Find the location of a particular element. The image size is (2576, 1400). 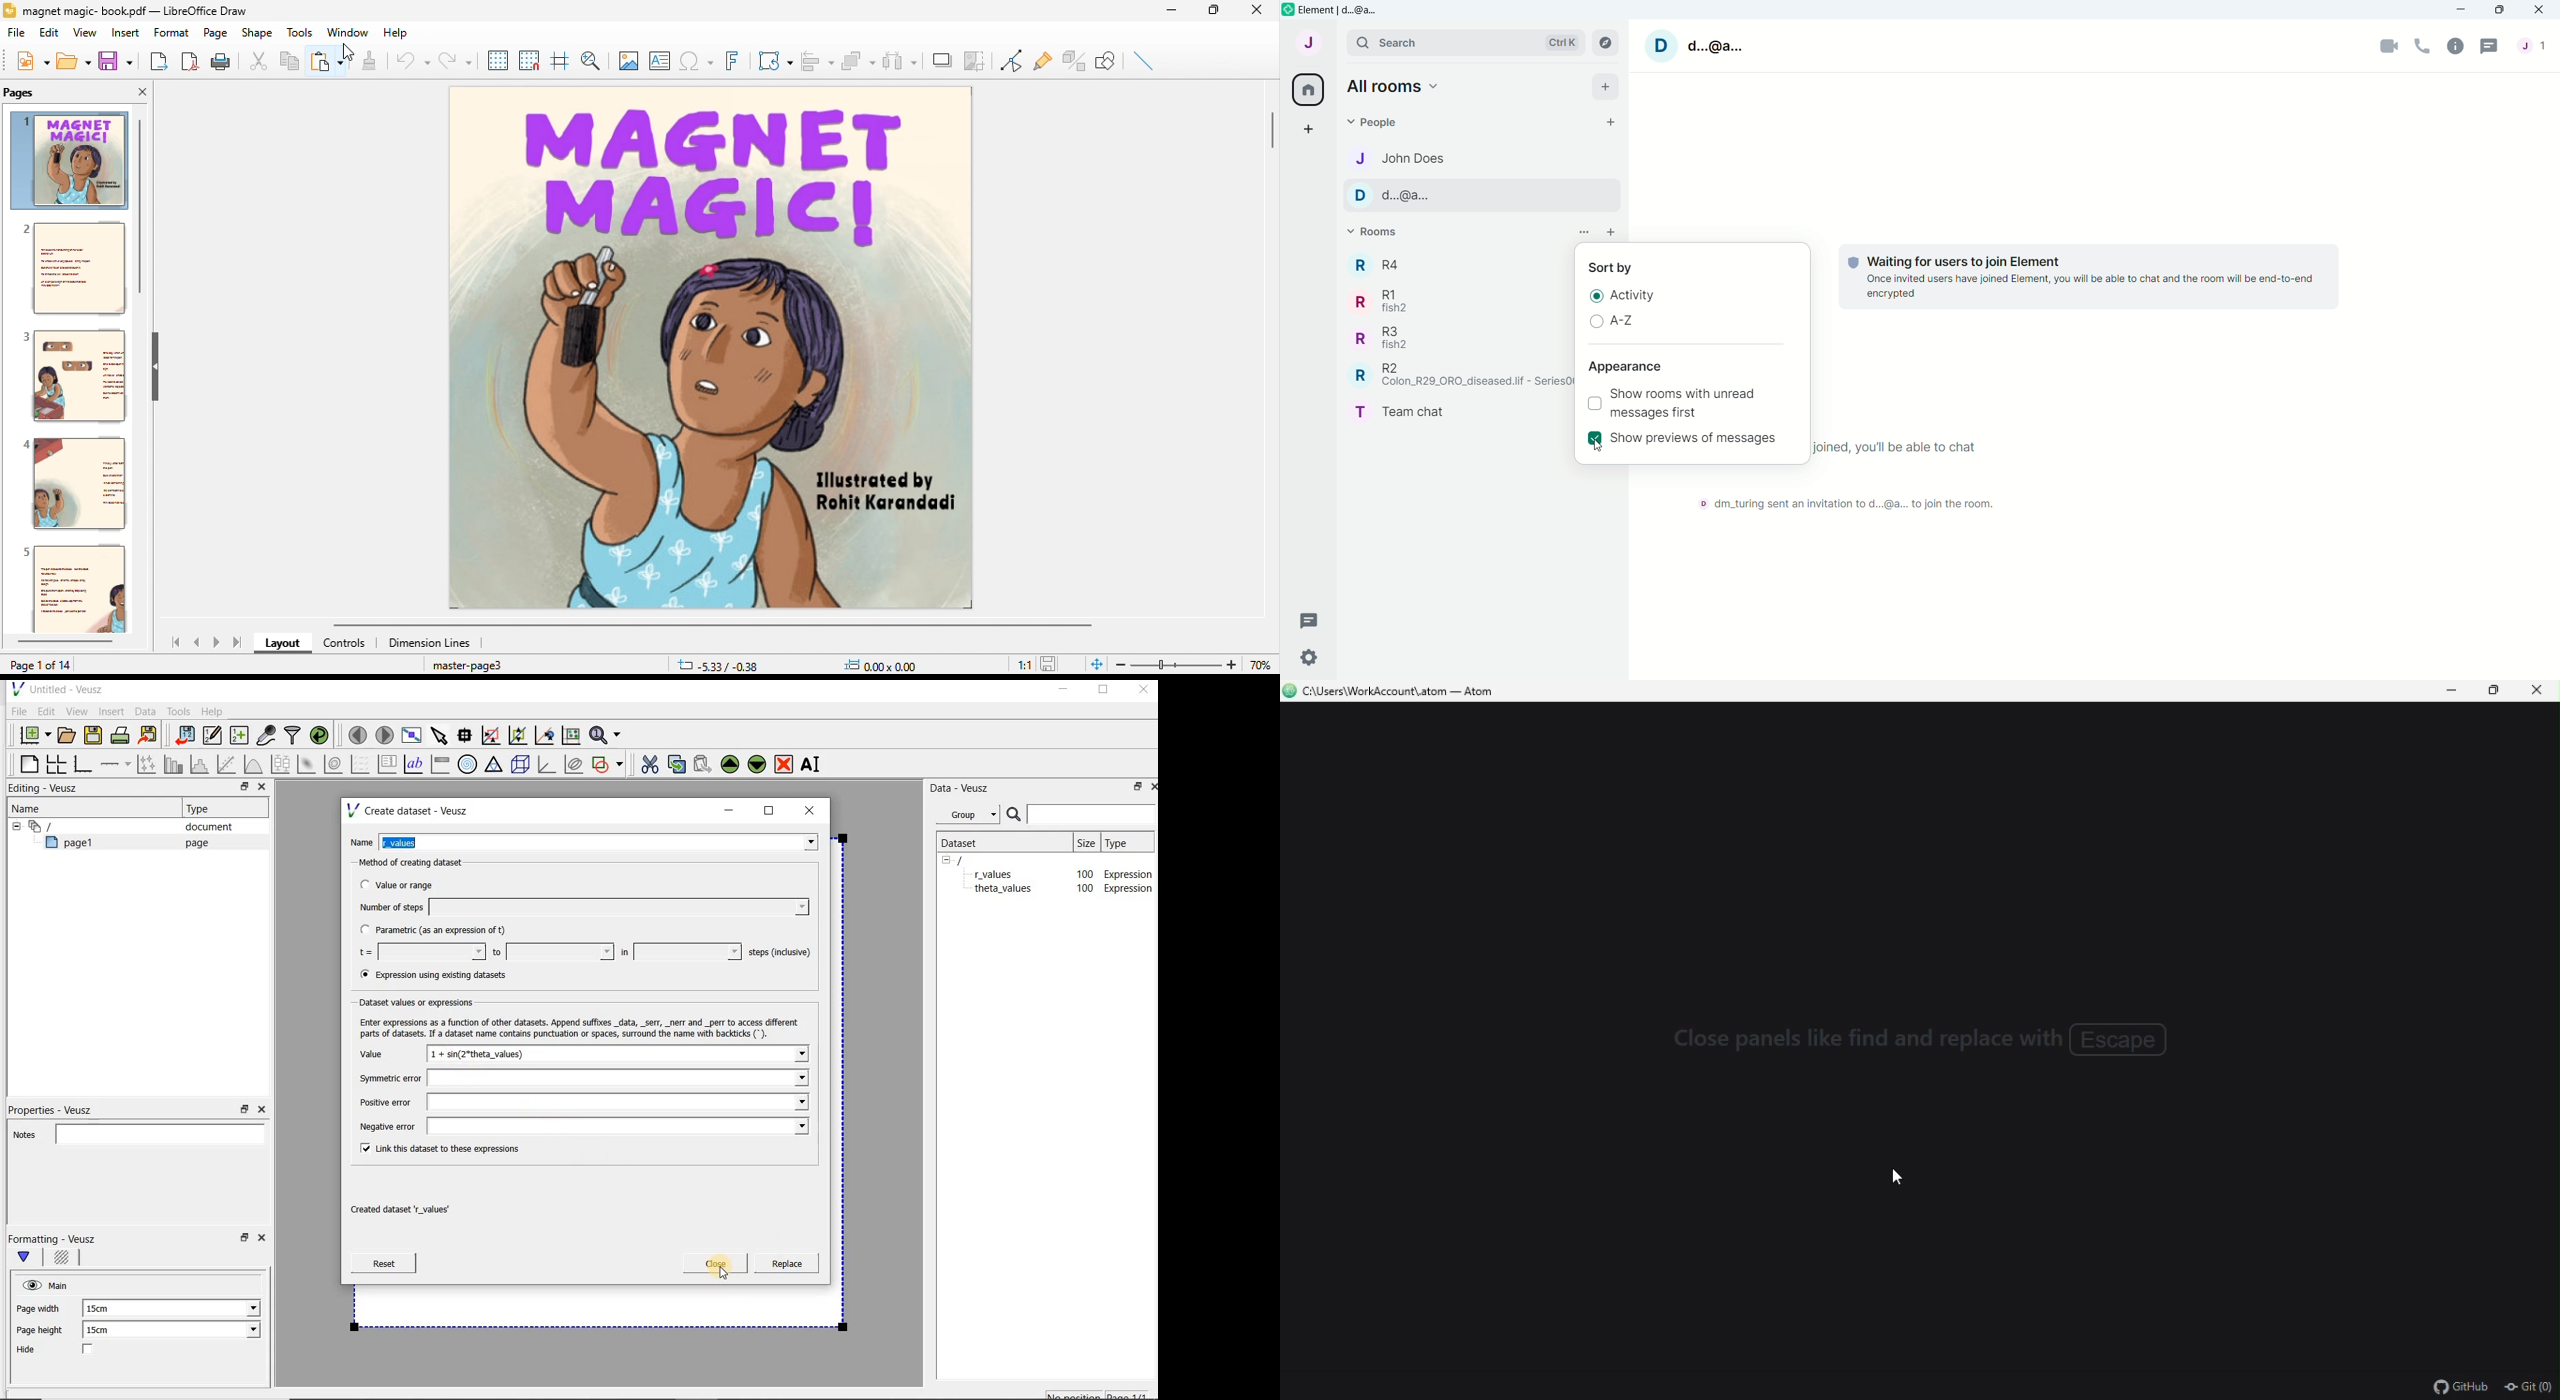

Minimize is located at coordinates (2461, 9).